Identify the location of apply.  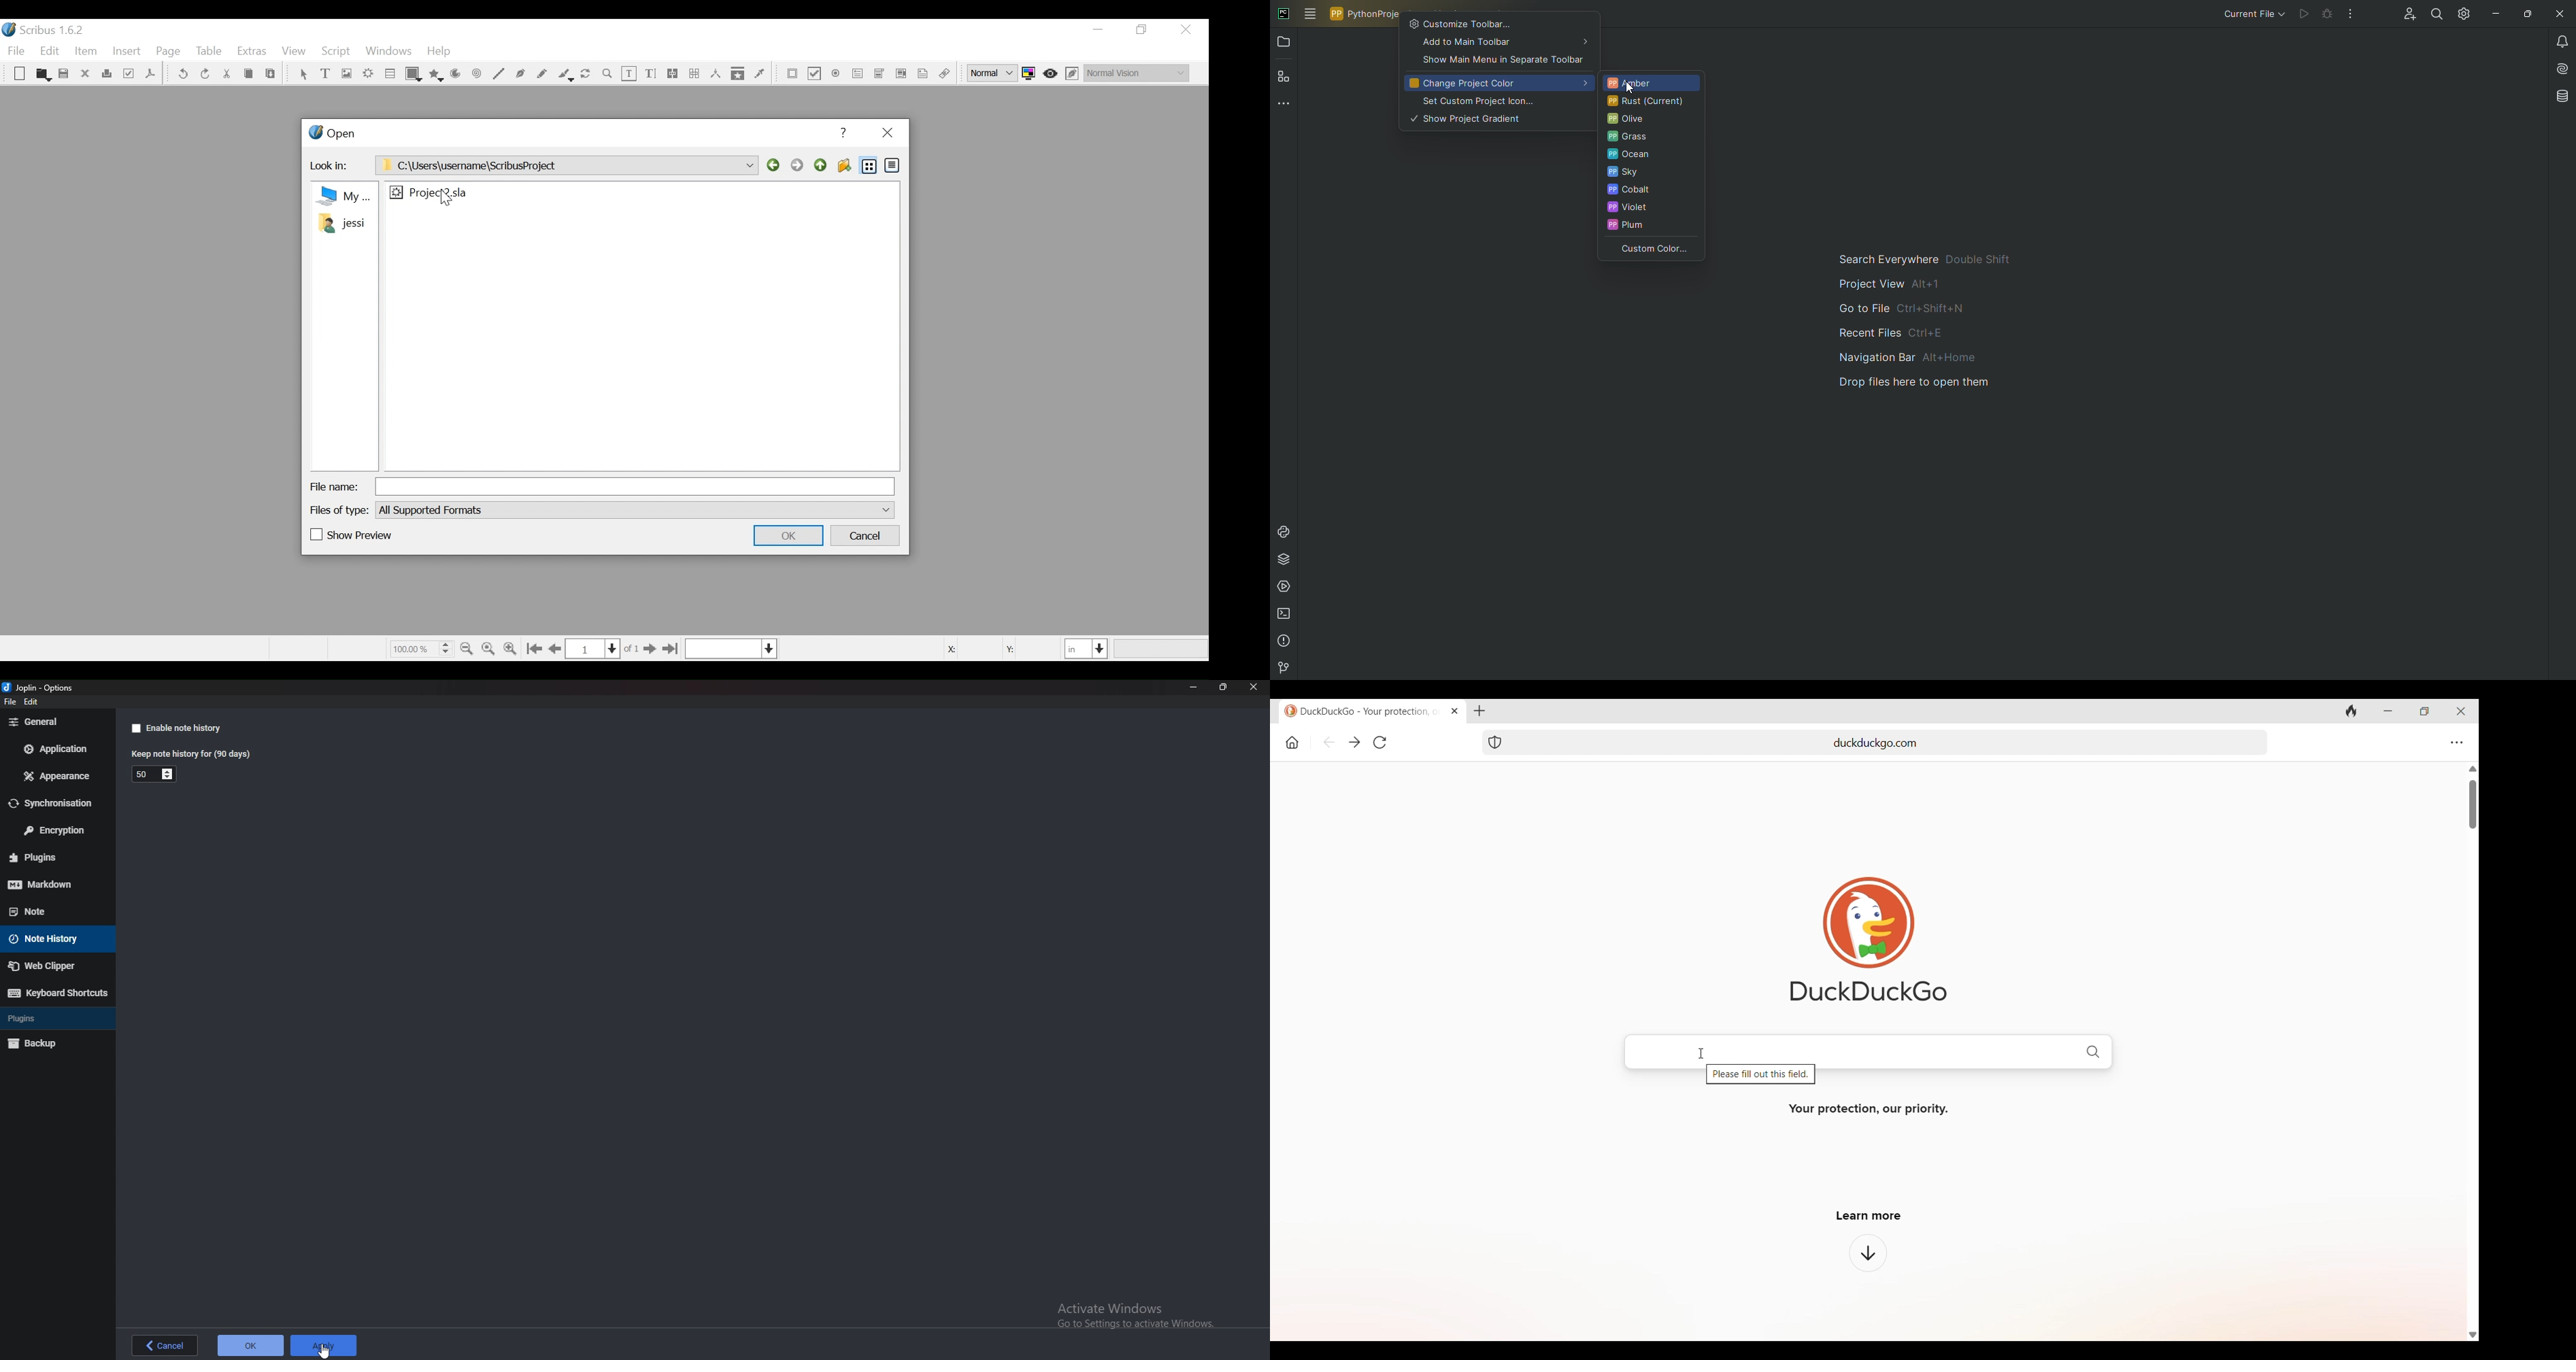
(324, 1345).